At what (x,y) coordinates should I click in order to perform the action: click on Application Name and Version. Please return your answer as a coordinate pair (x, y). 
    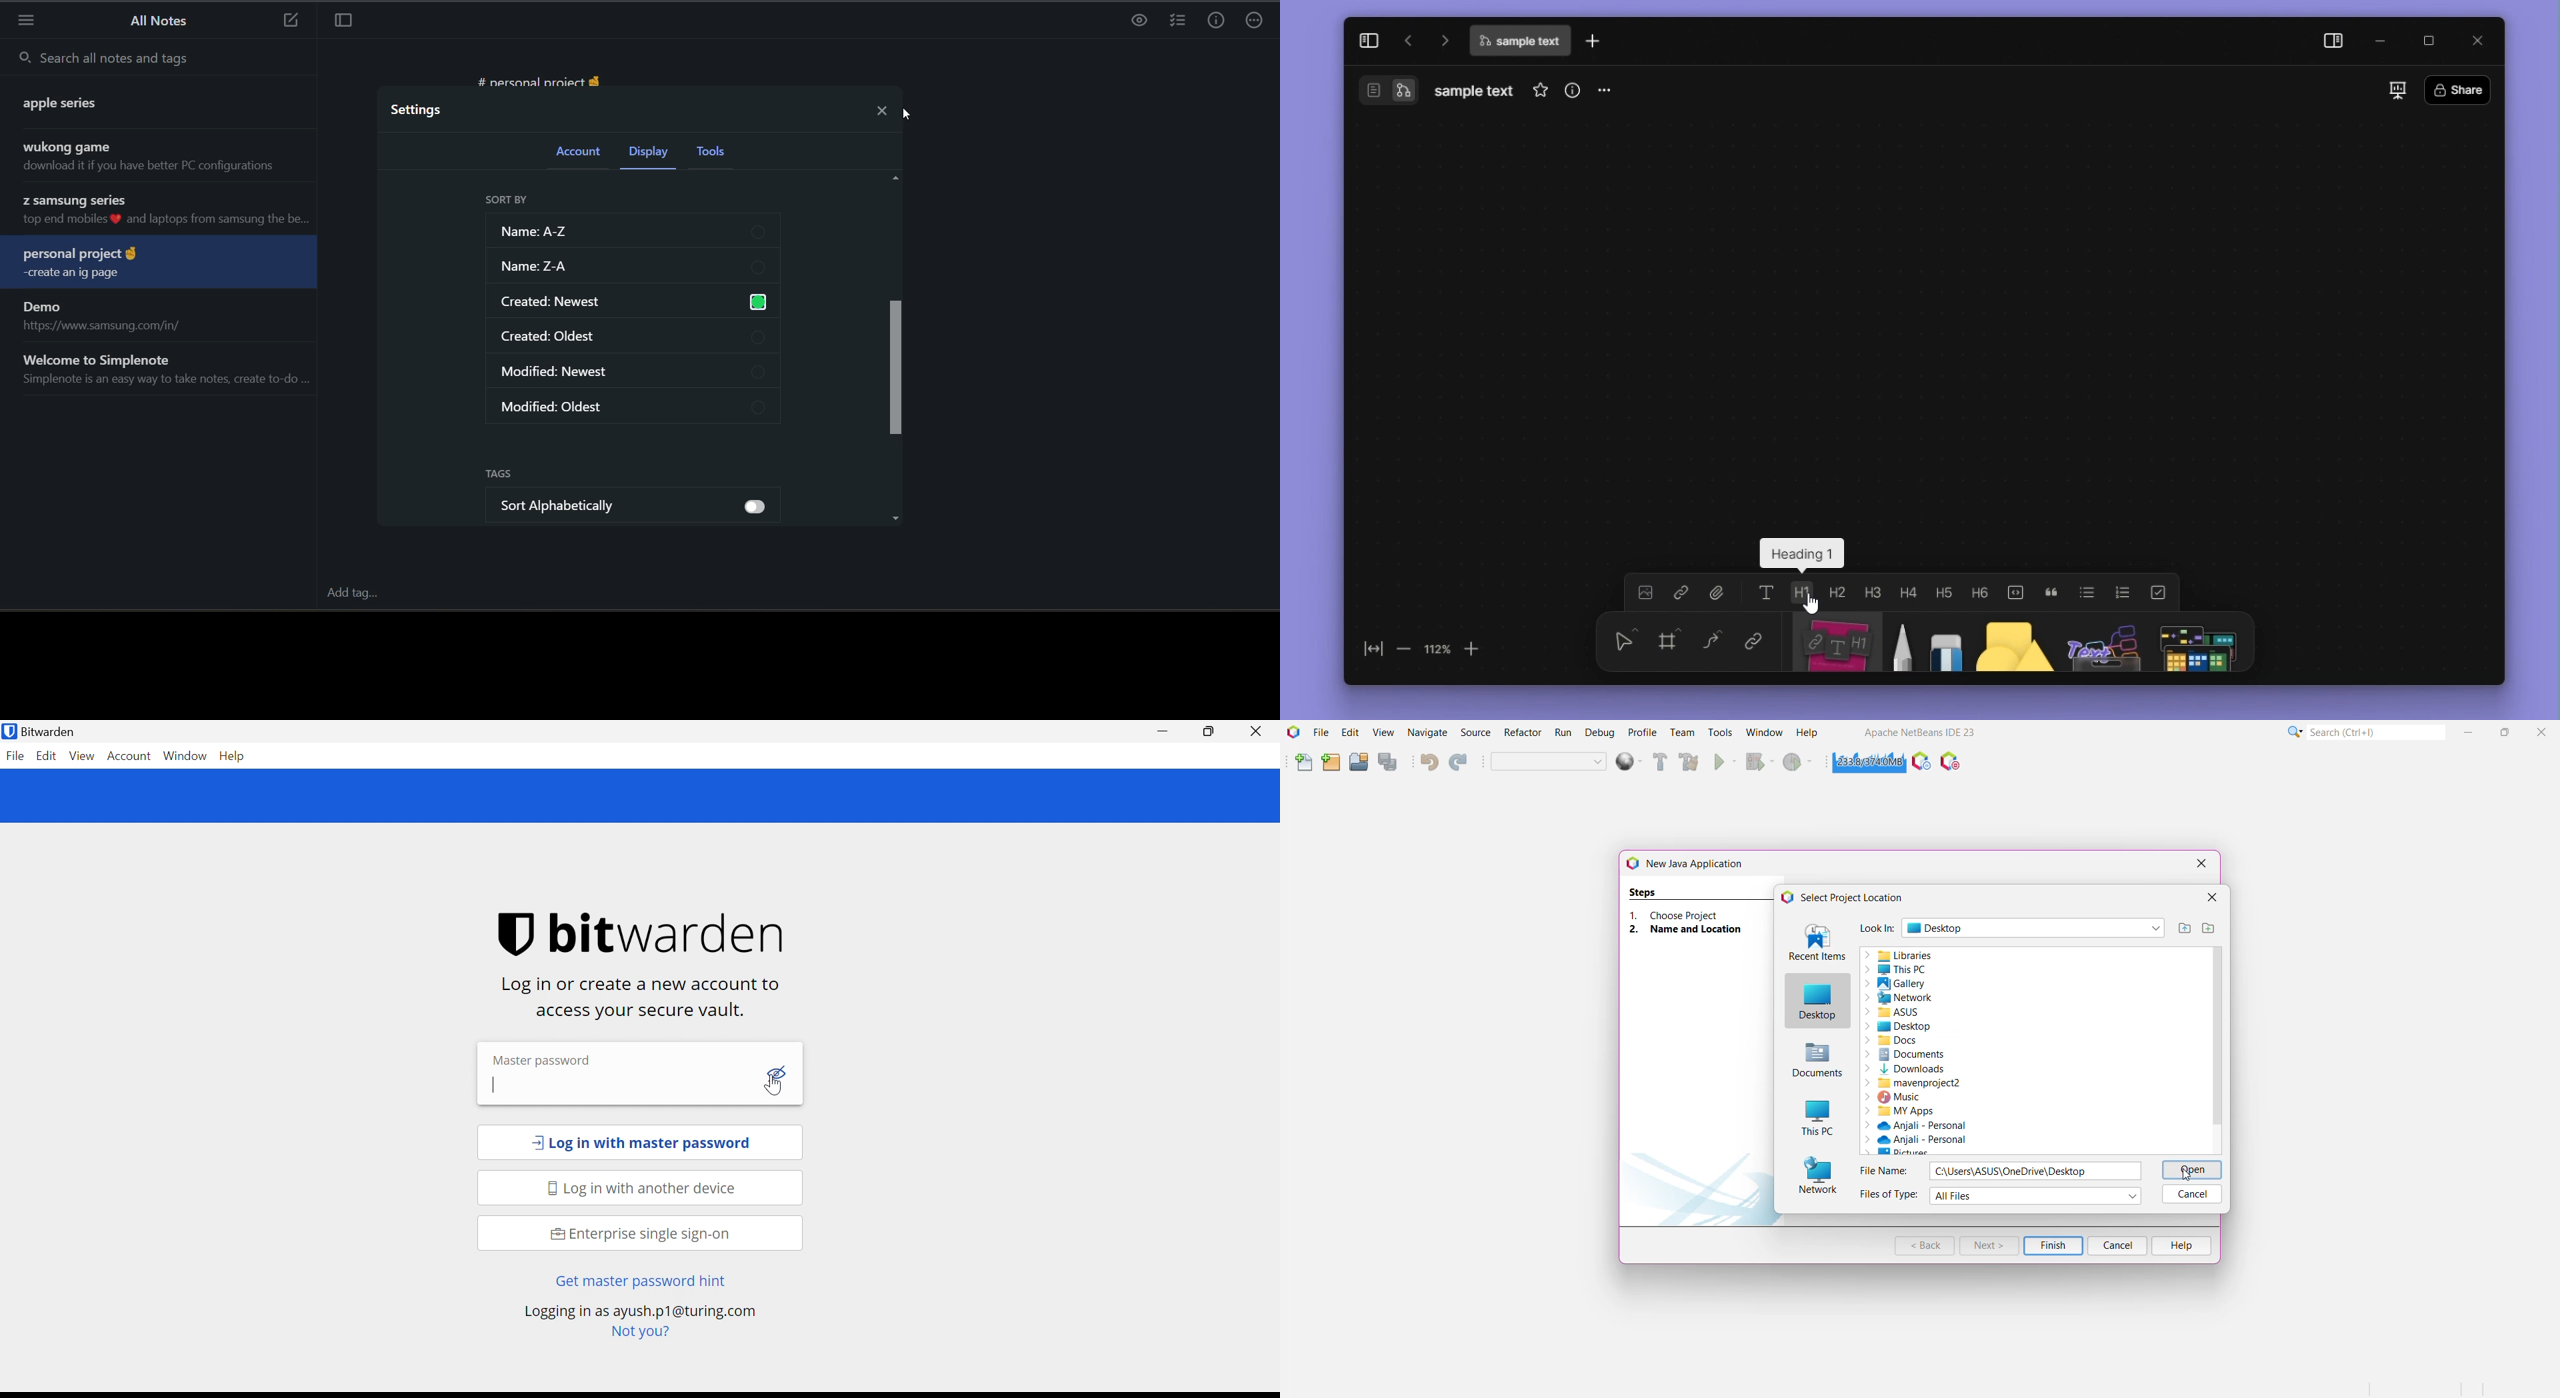
    Looking at the image, I should click on (1922, 733).